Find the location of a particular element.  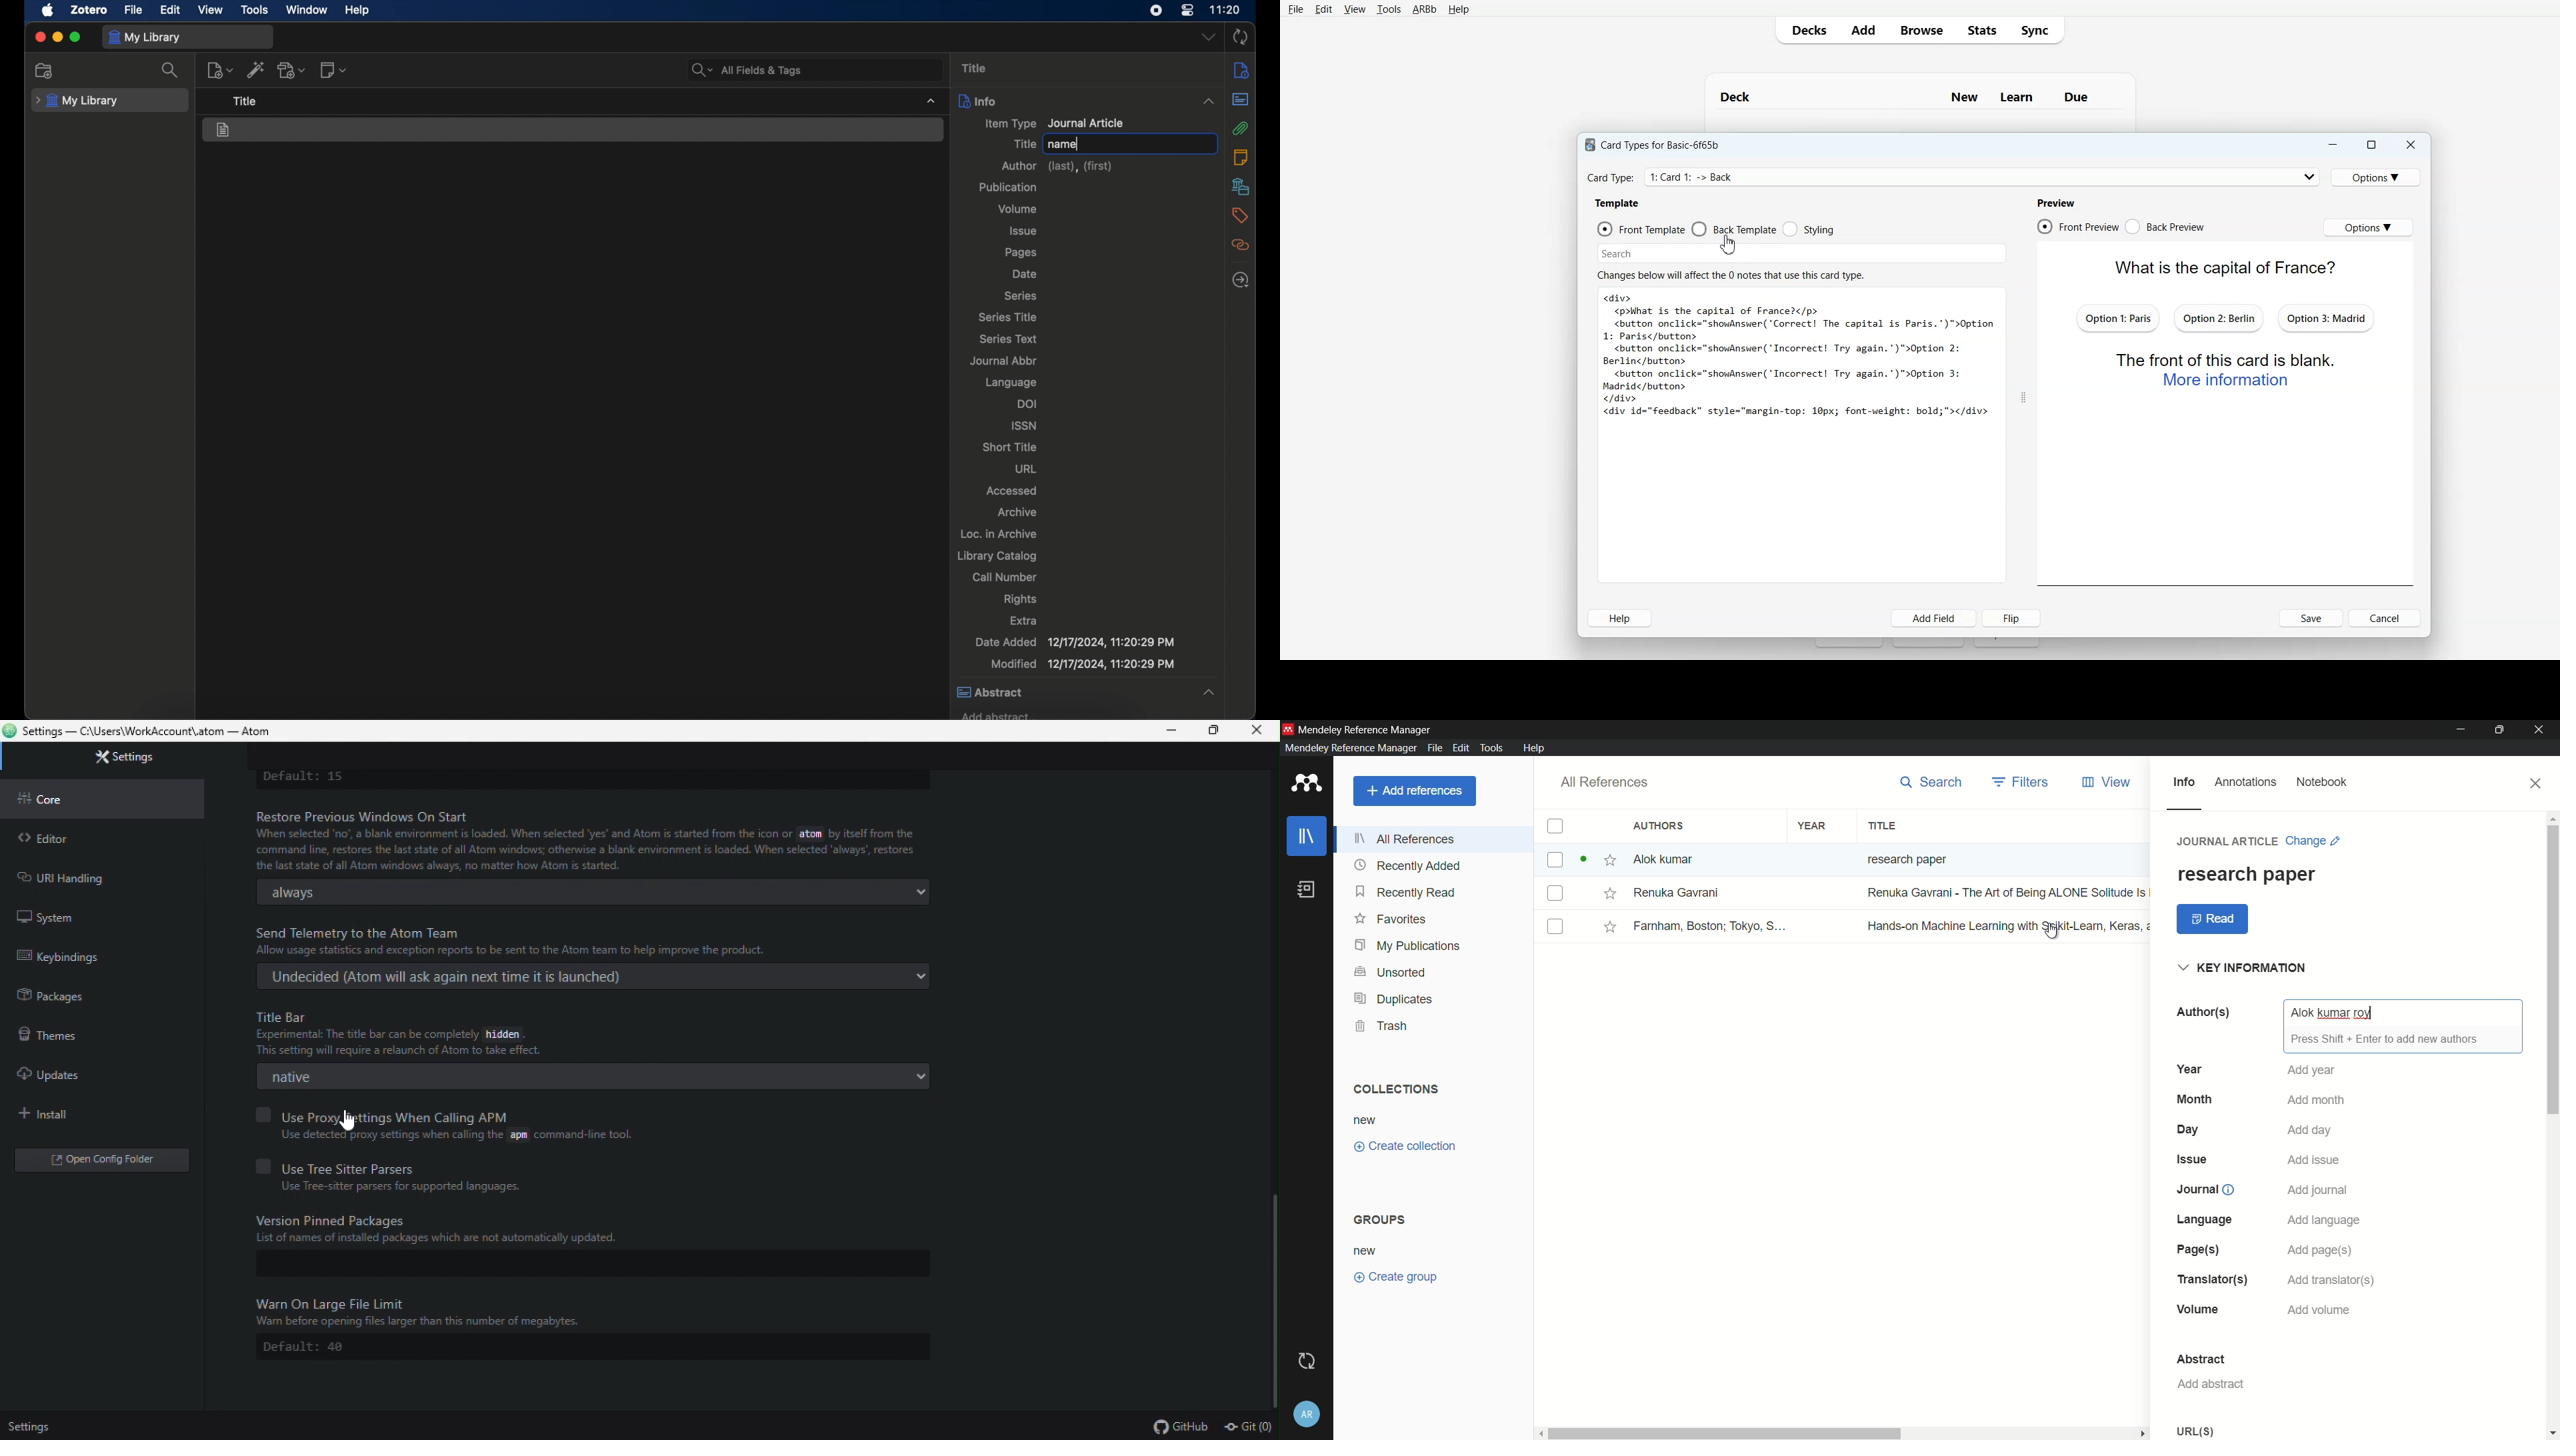

authors is located at coordinates (1661, 825).